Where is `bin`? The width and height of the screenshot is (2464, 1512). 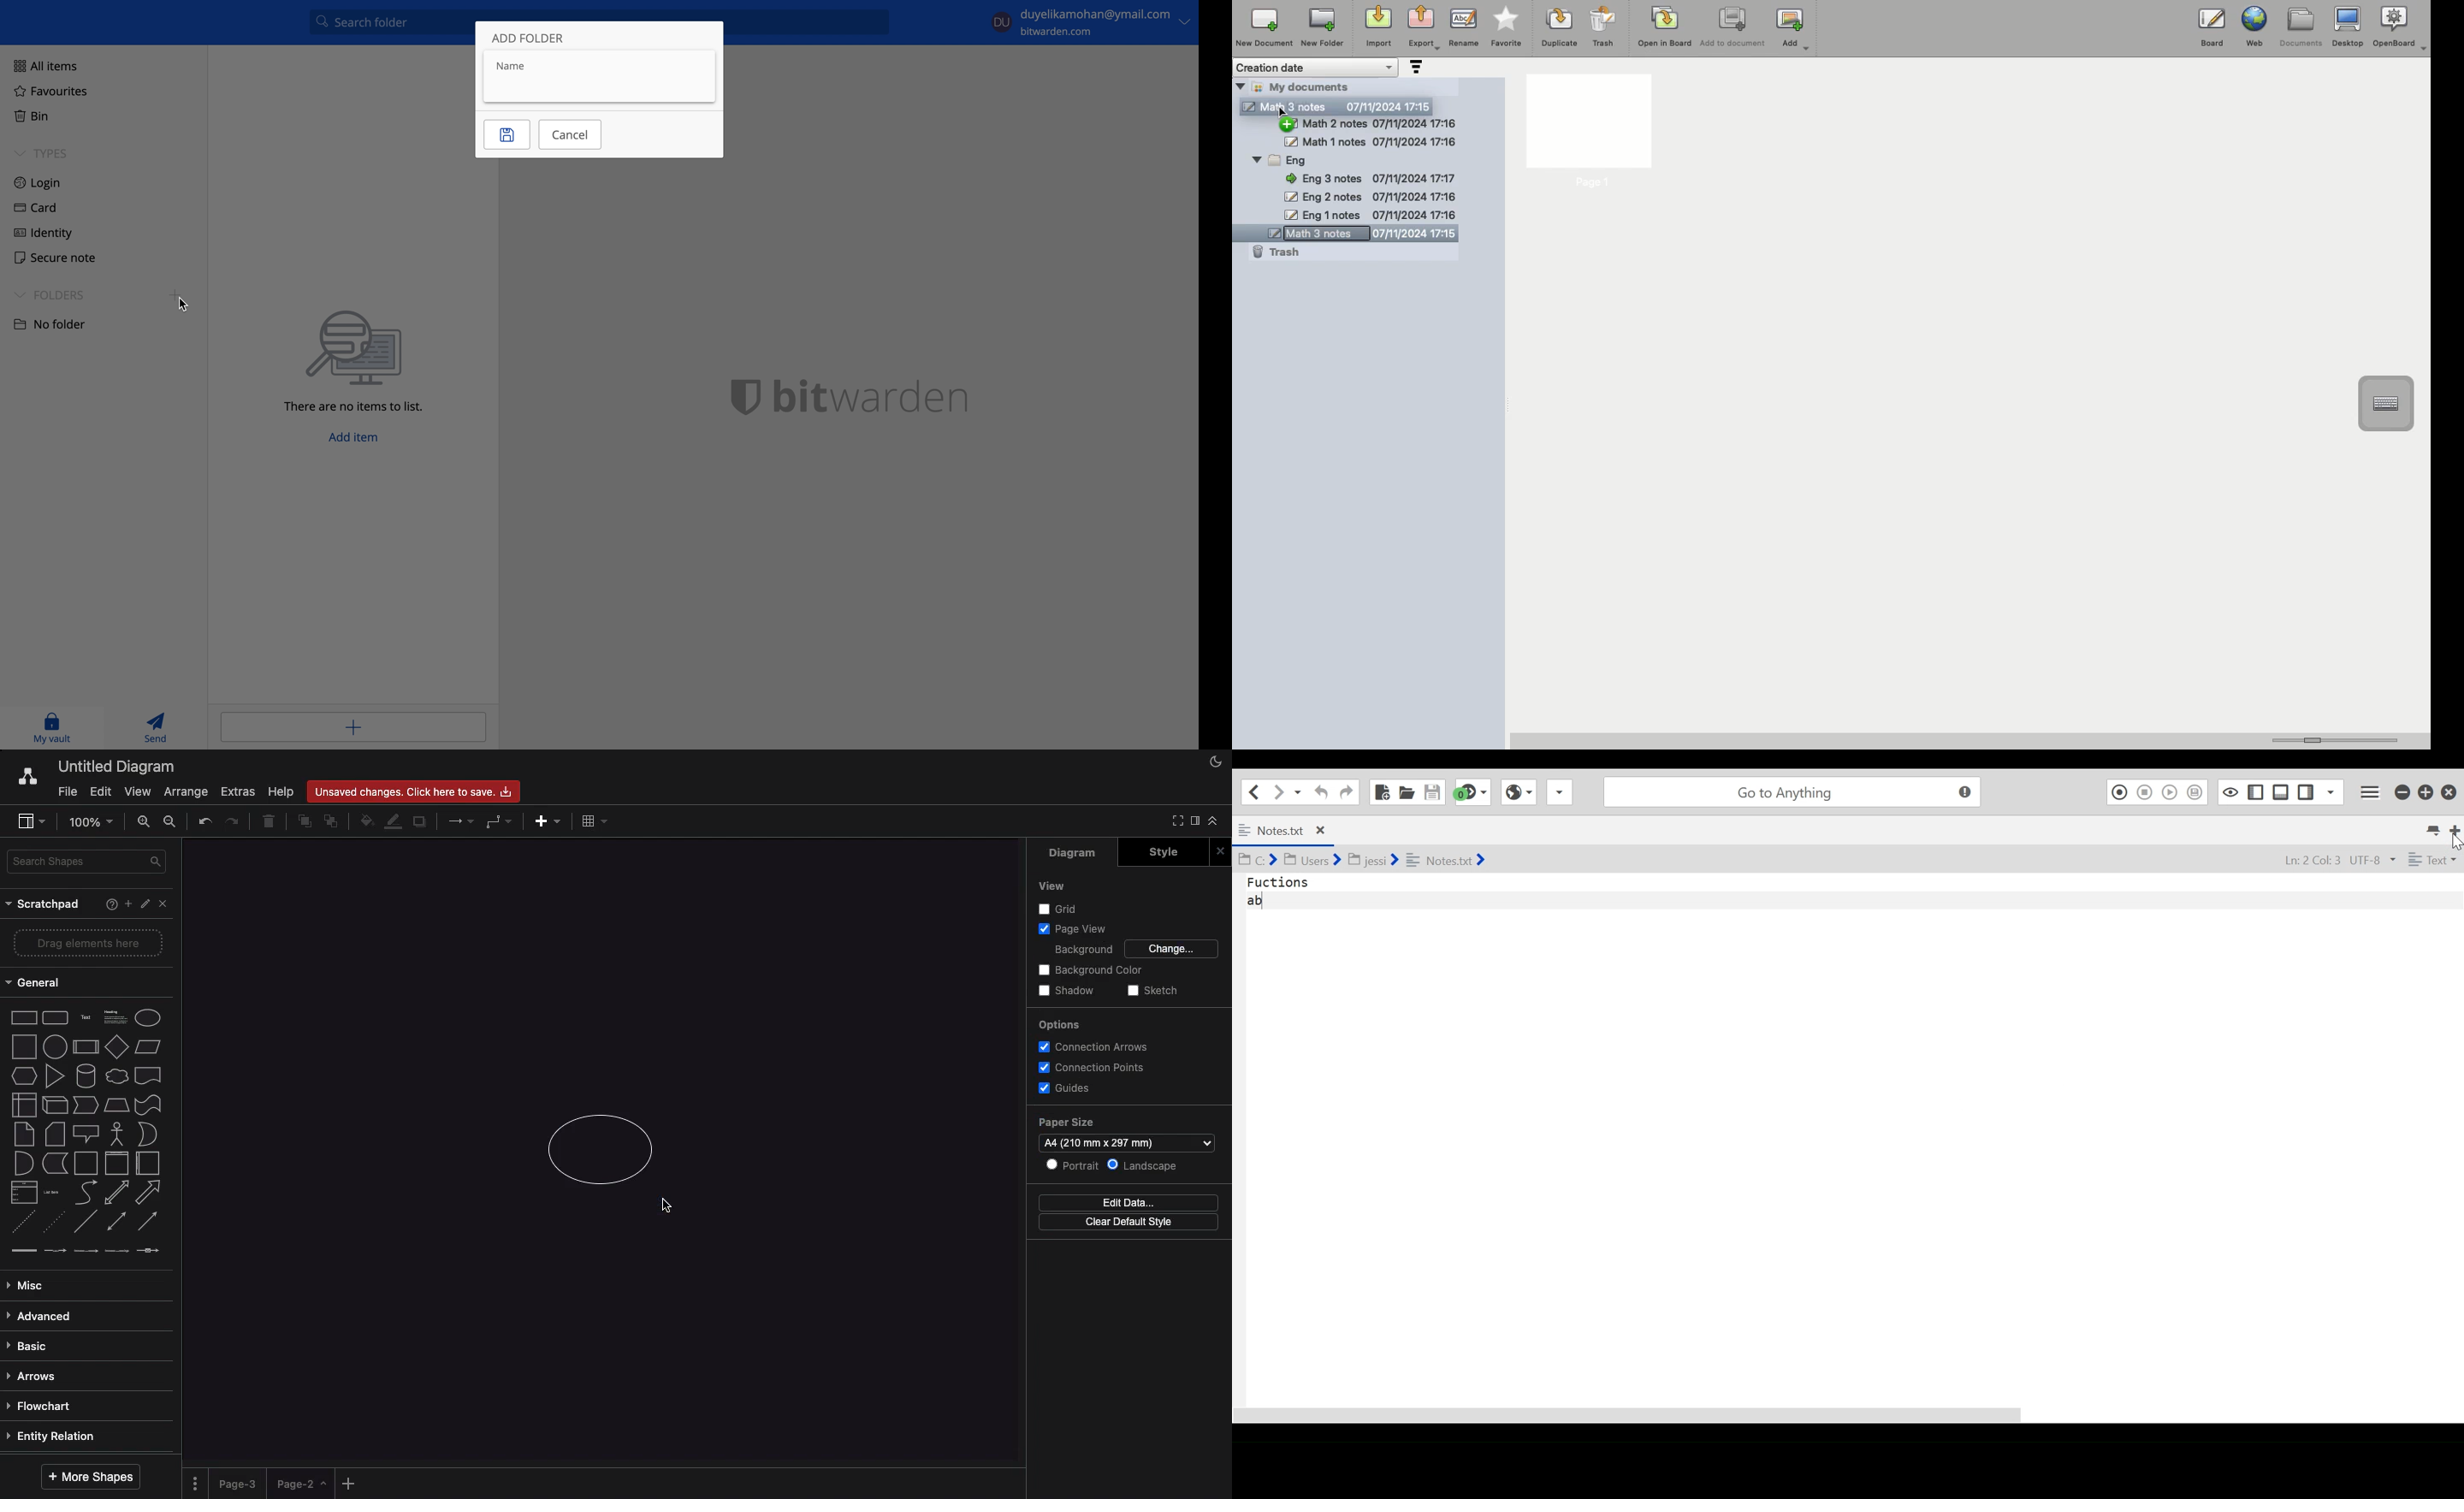
bin is located at coordinates (29, 114).